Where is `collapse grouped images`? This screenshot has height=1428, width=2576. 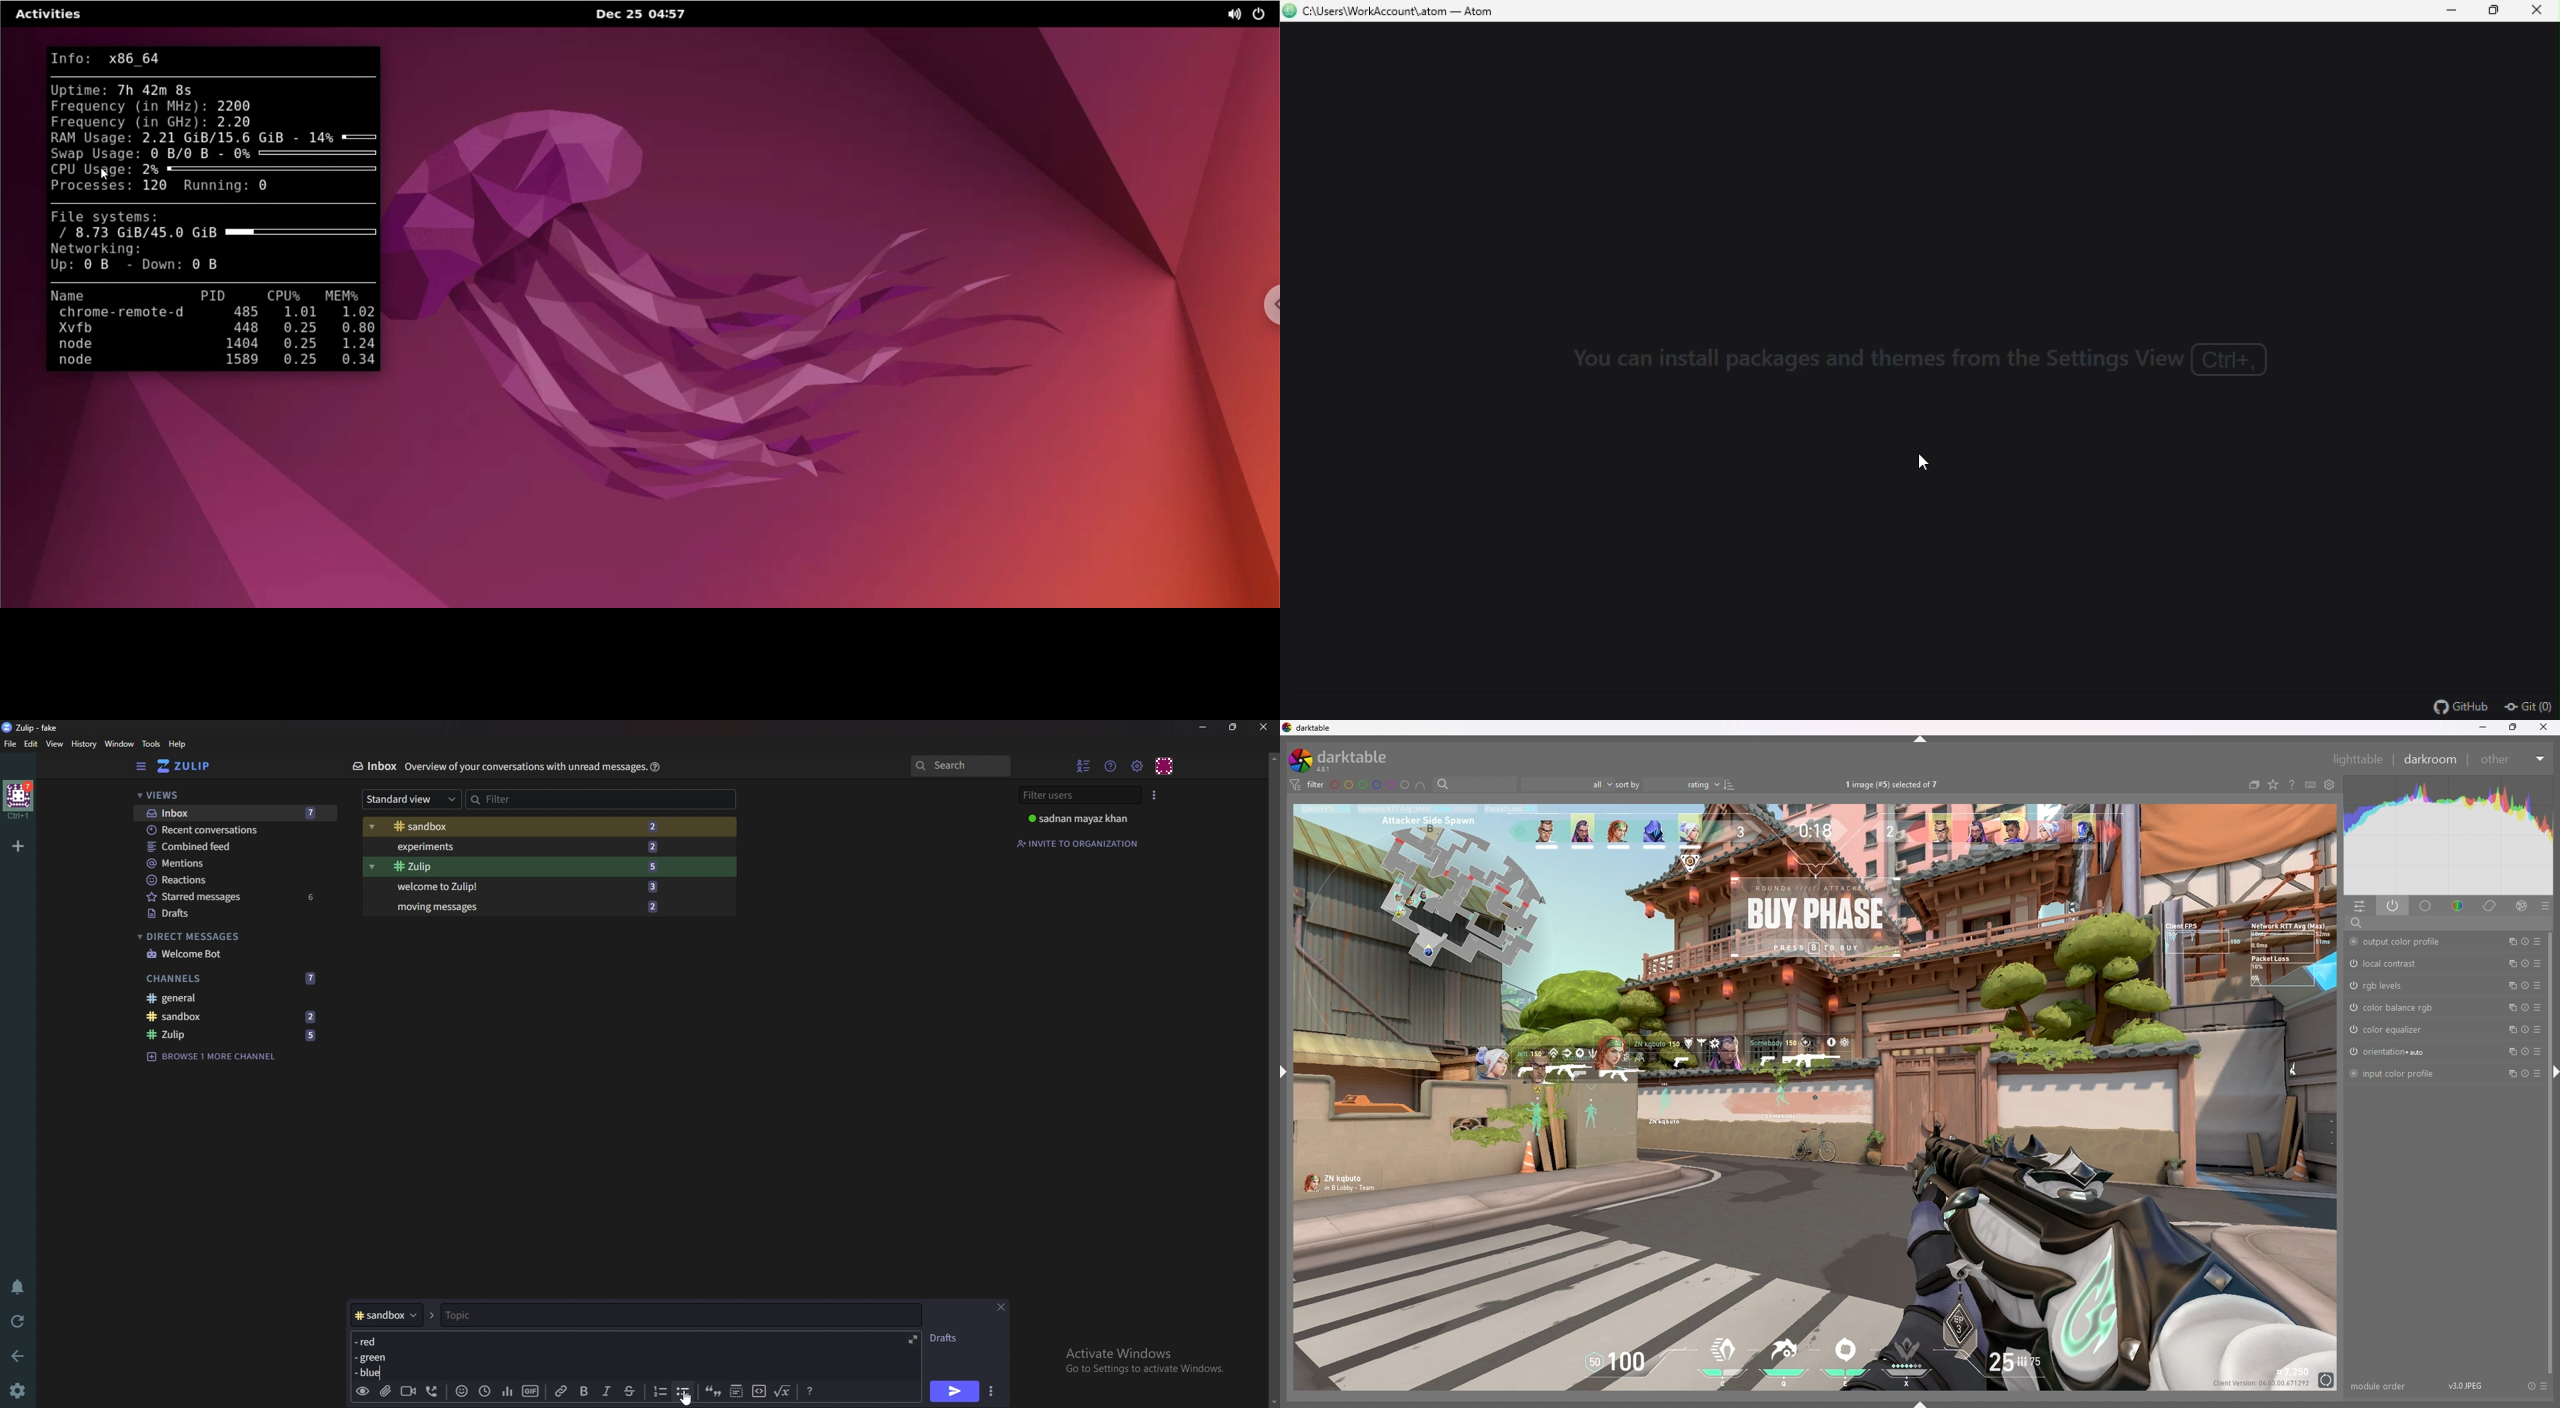 collapse grouped images is located at coordinates (2254, 785).